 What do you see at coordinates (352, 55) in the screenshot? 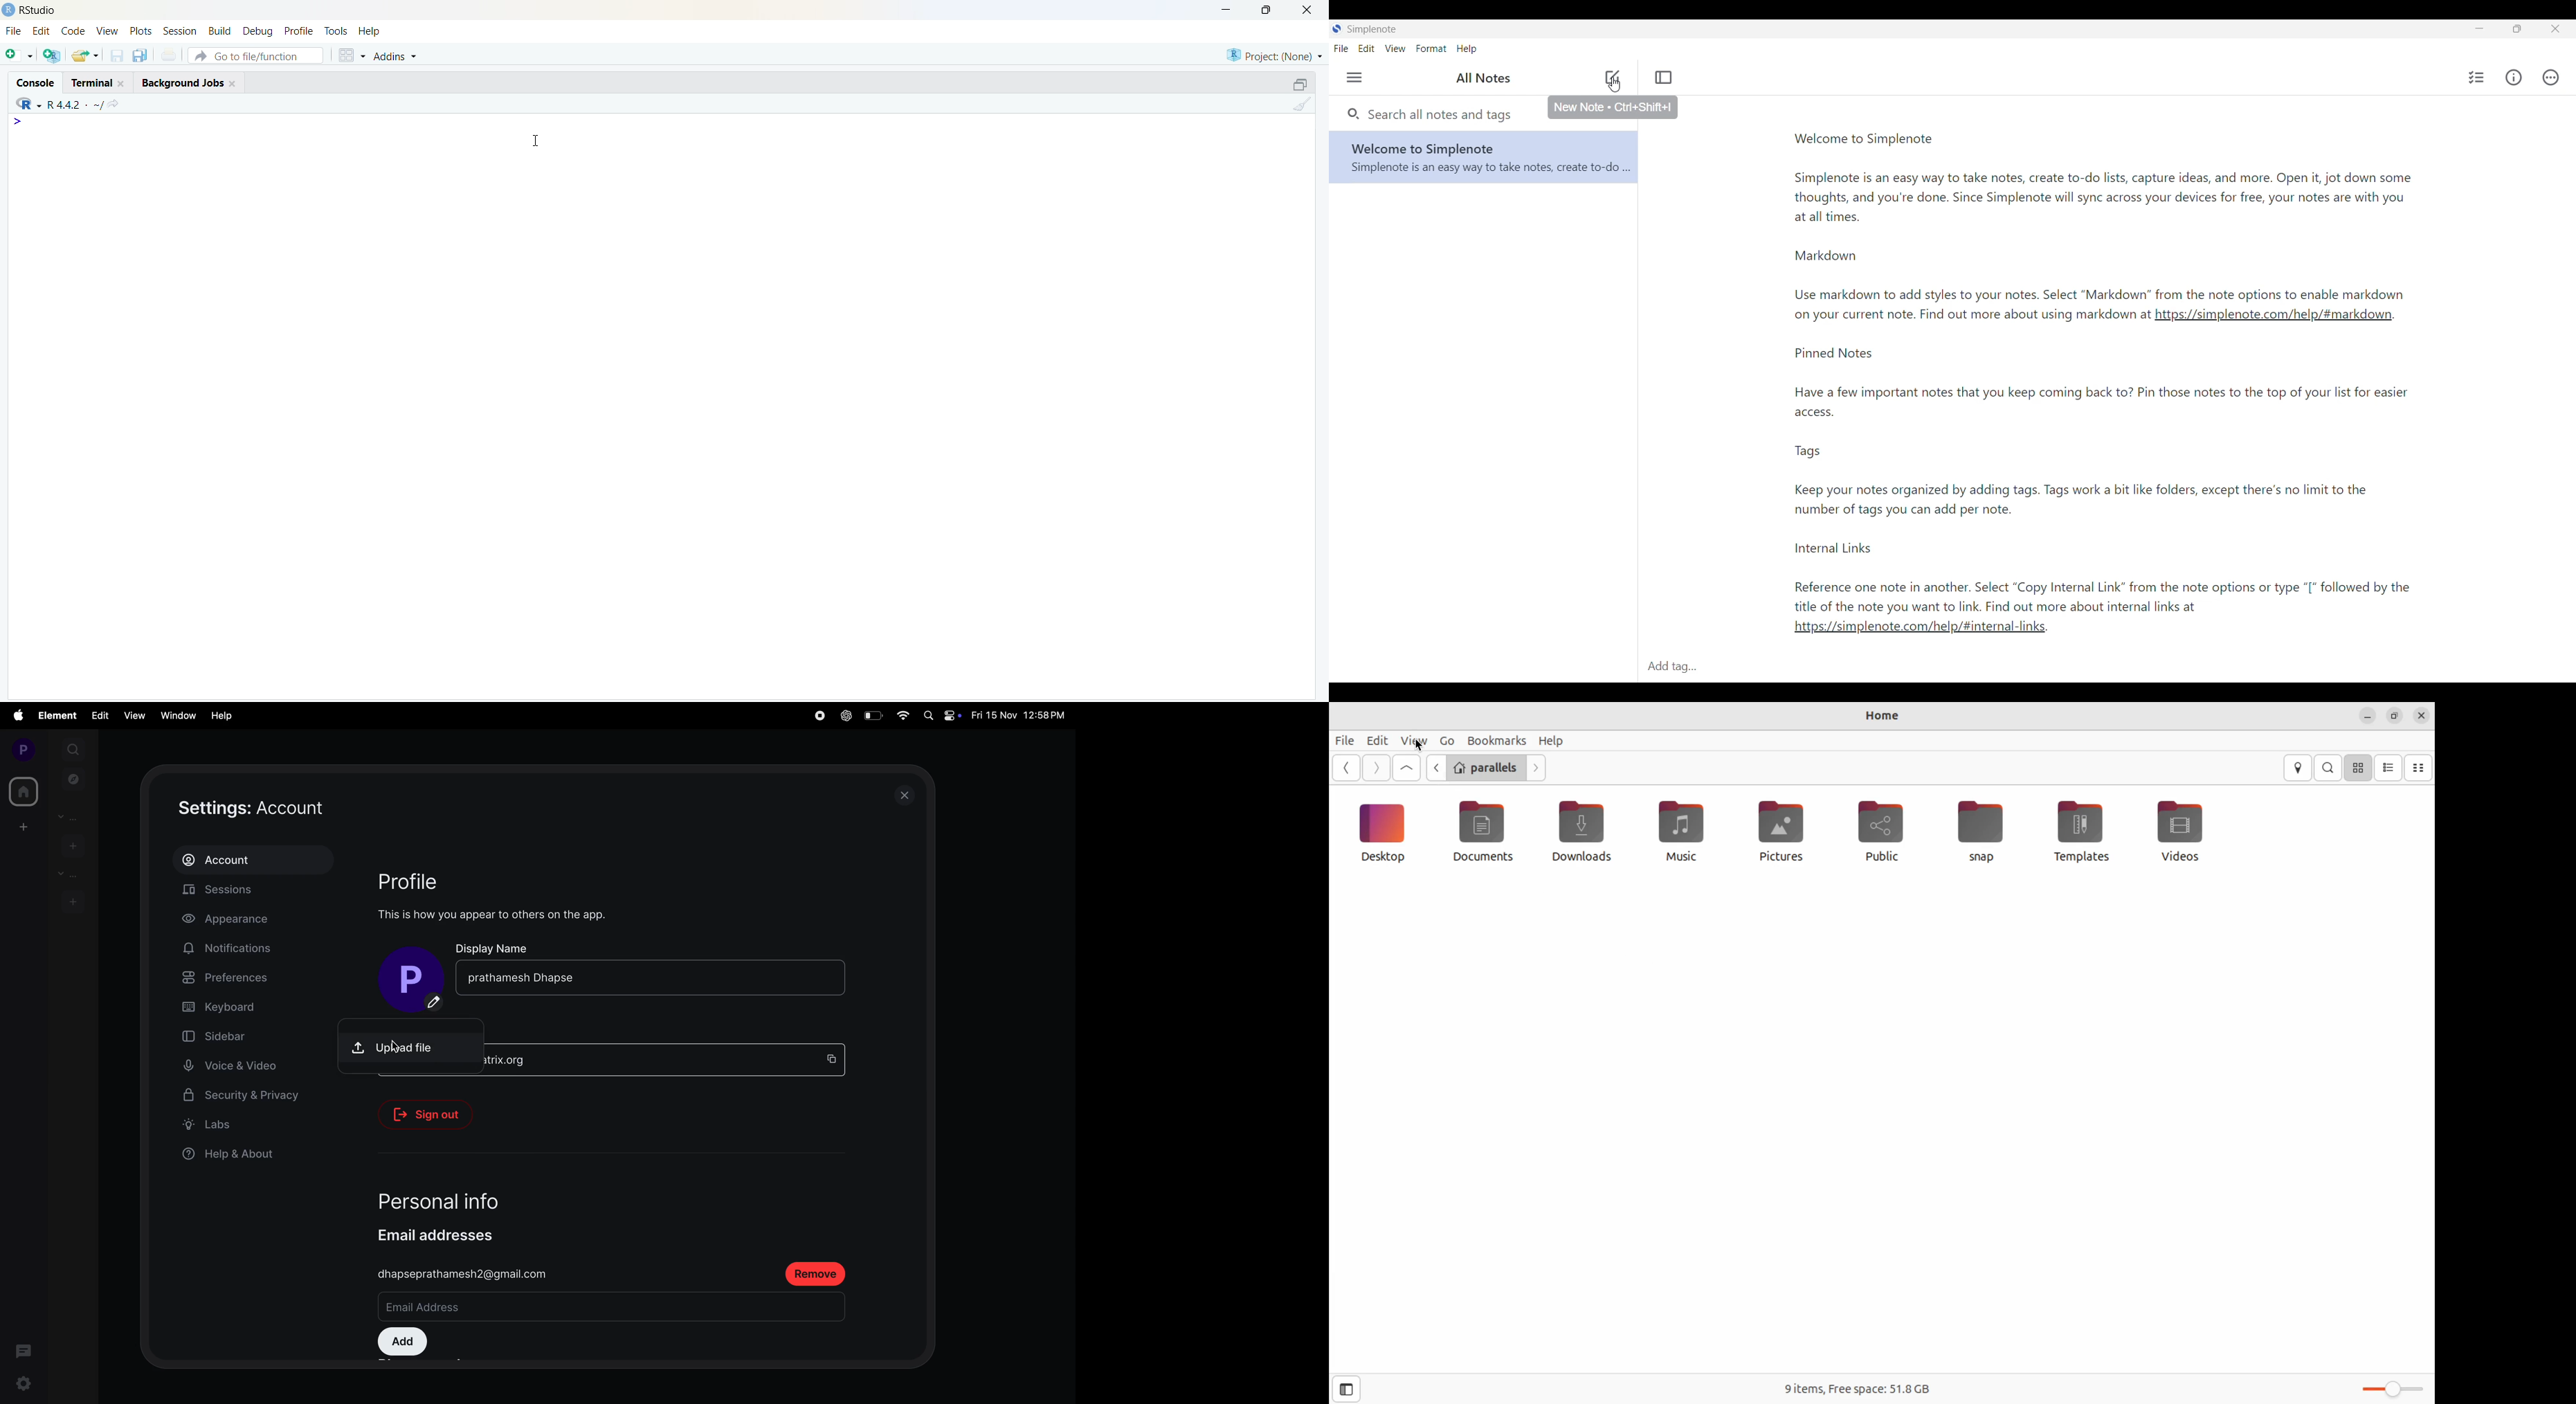
I see `grid` at bounding box center [352, 55].